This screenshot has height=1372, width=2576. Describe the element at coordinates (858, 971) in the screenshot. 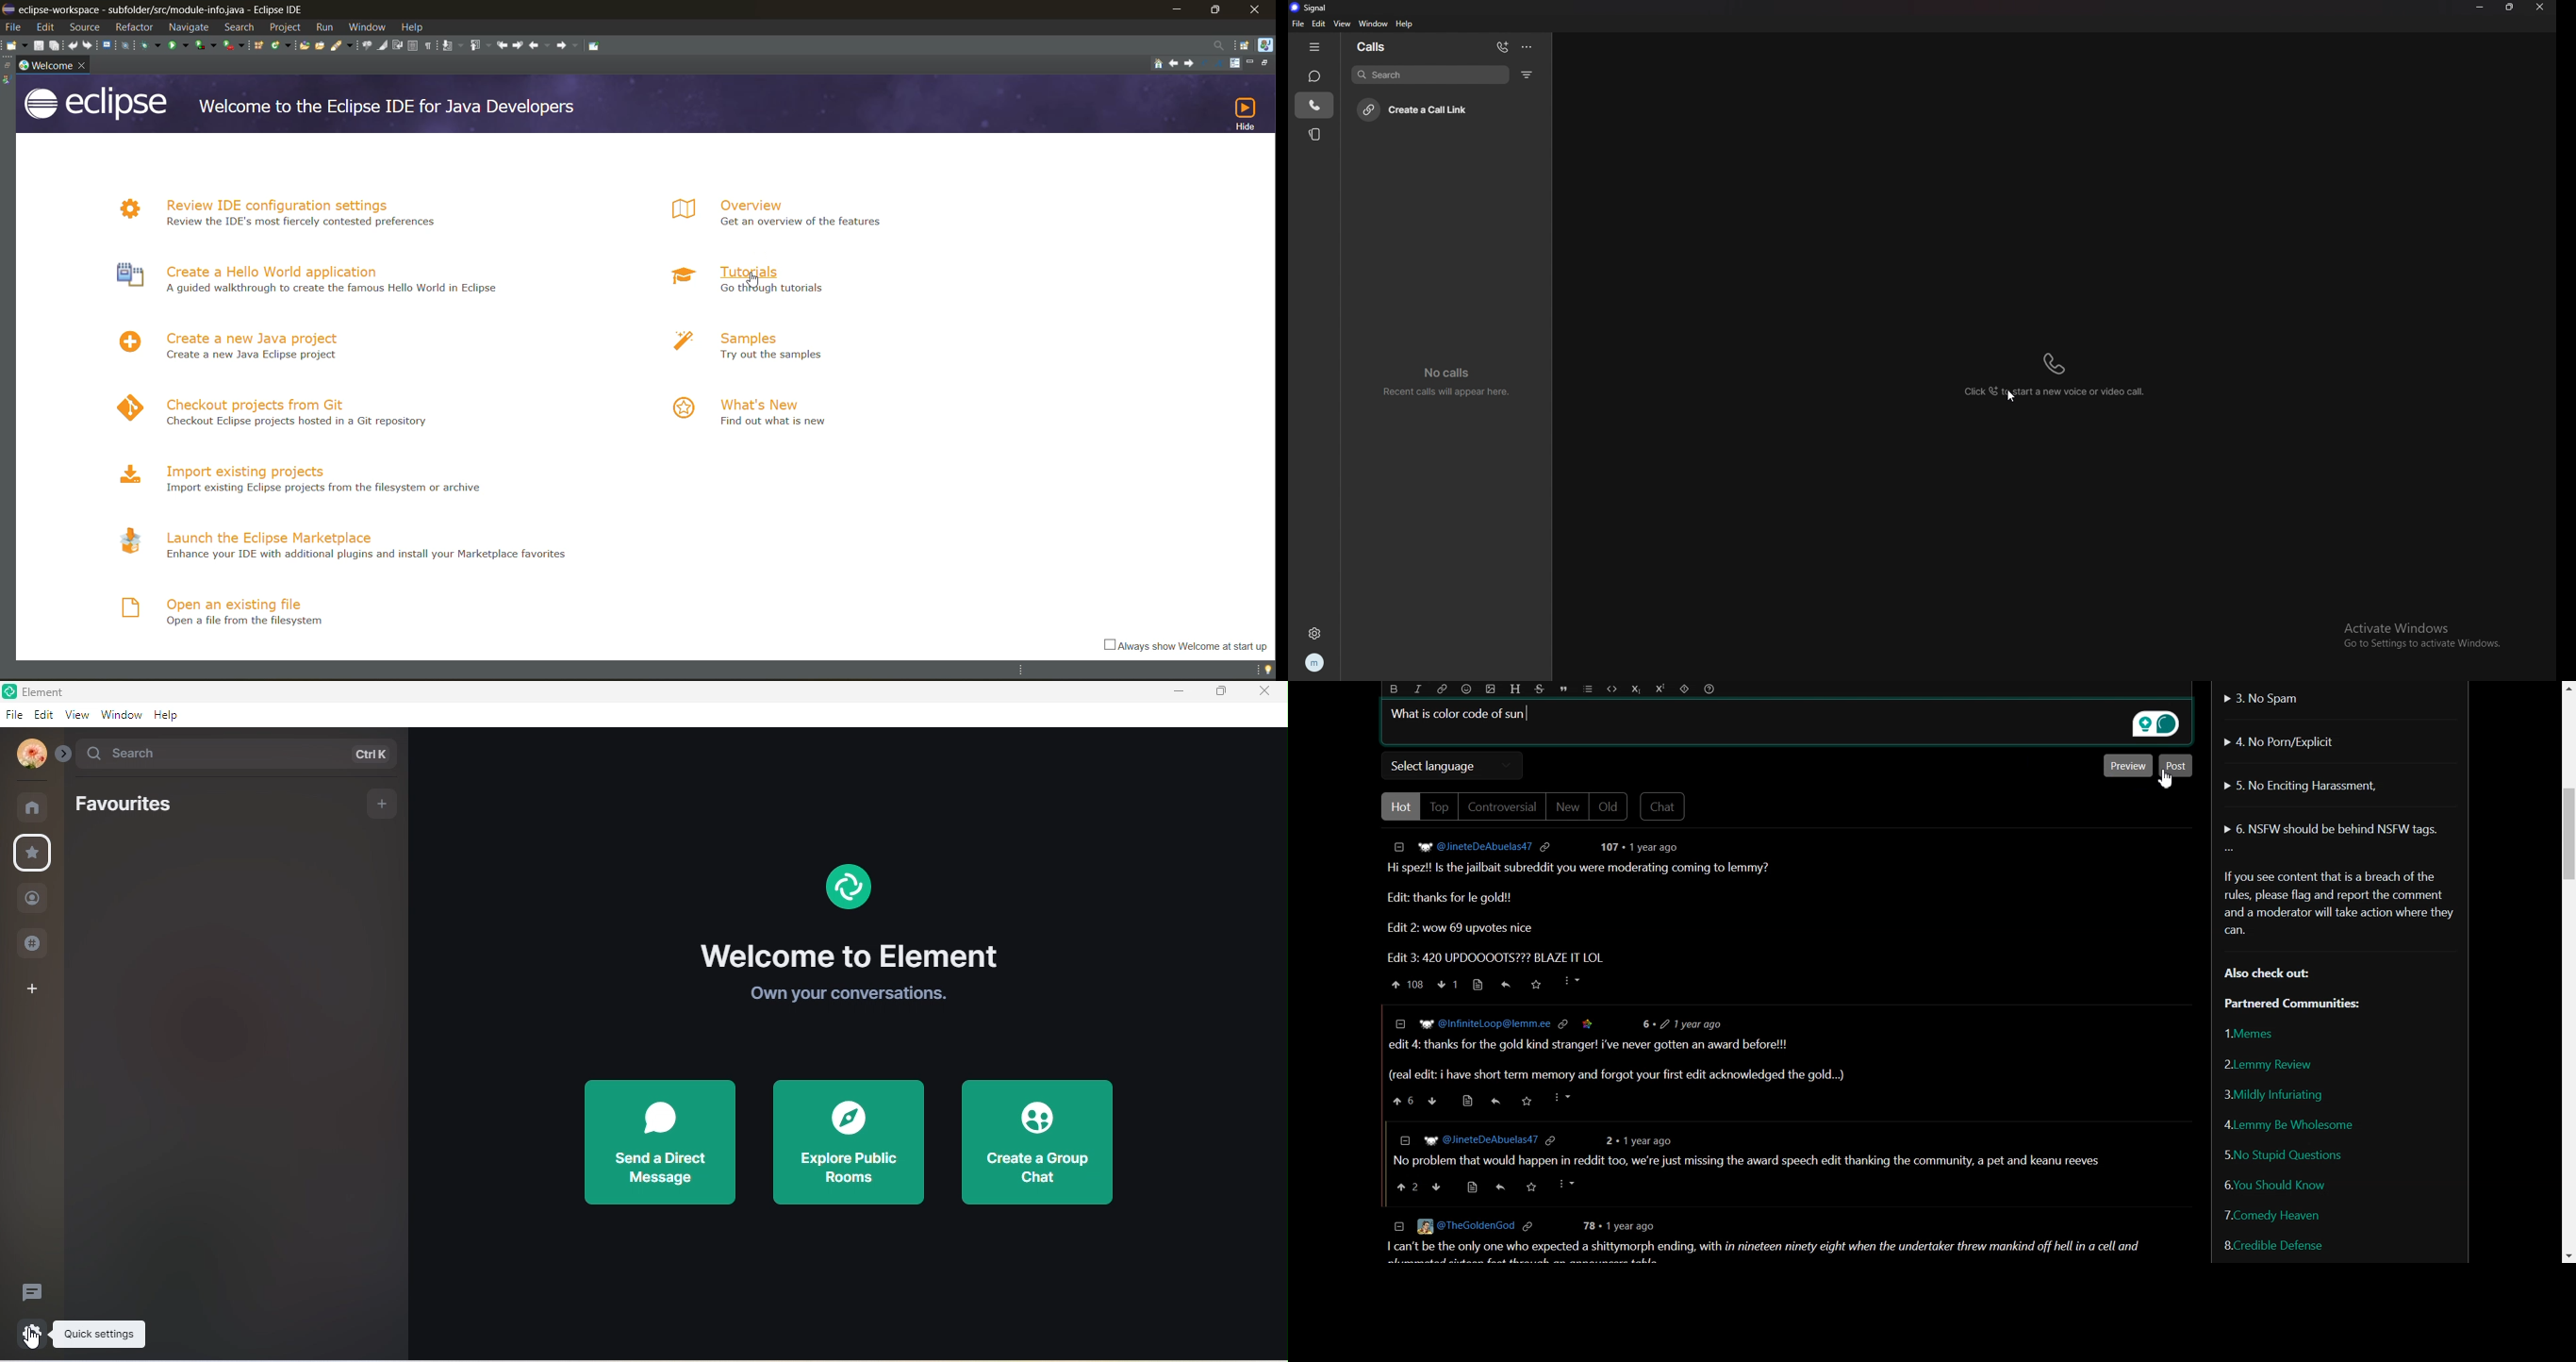

I see `welcome to element own your conversation` at that location.